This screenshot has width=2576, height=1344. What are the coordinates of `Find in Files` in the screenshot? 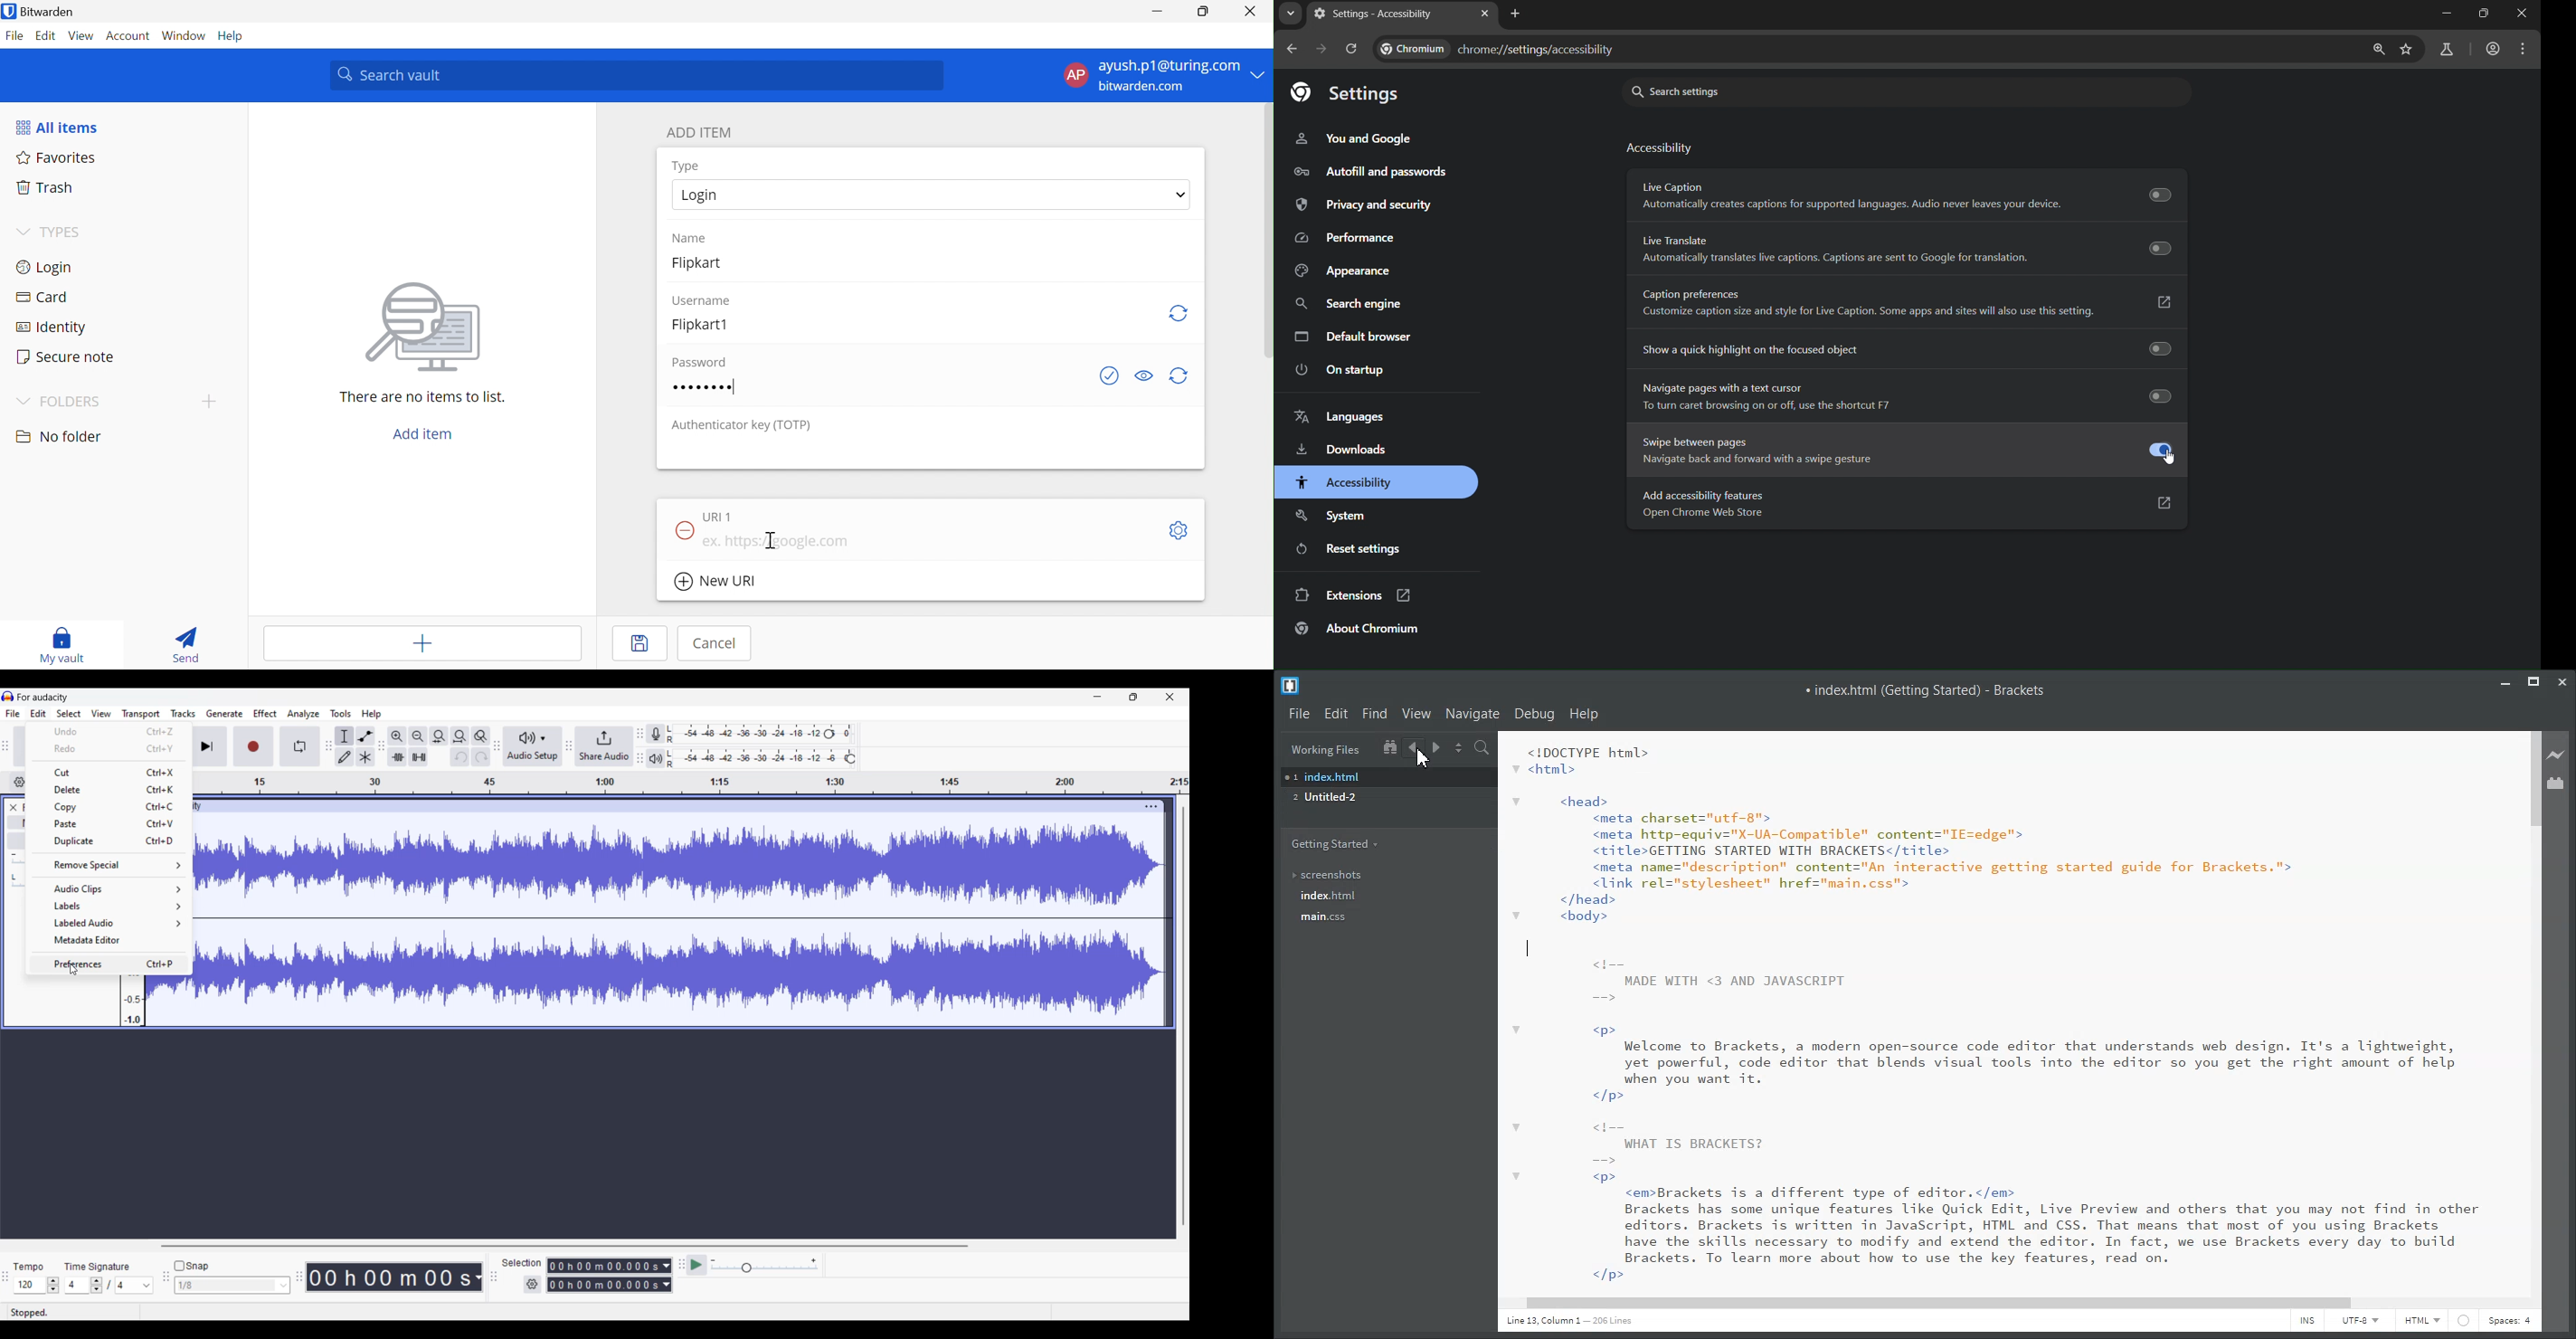 It's located at (1482, 748).